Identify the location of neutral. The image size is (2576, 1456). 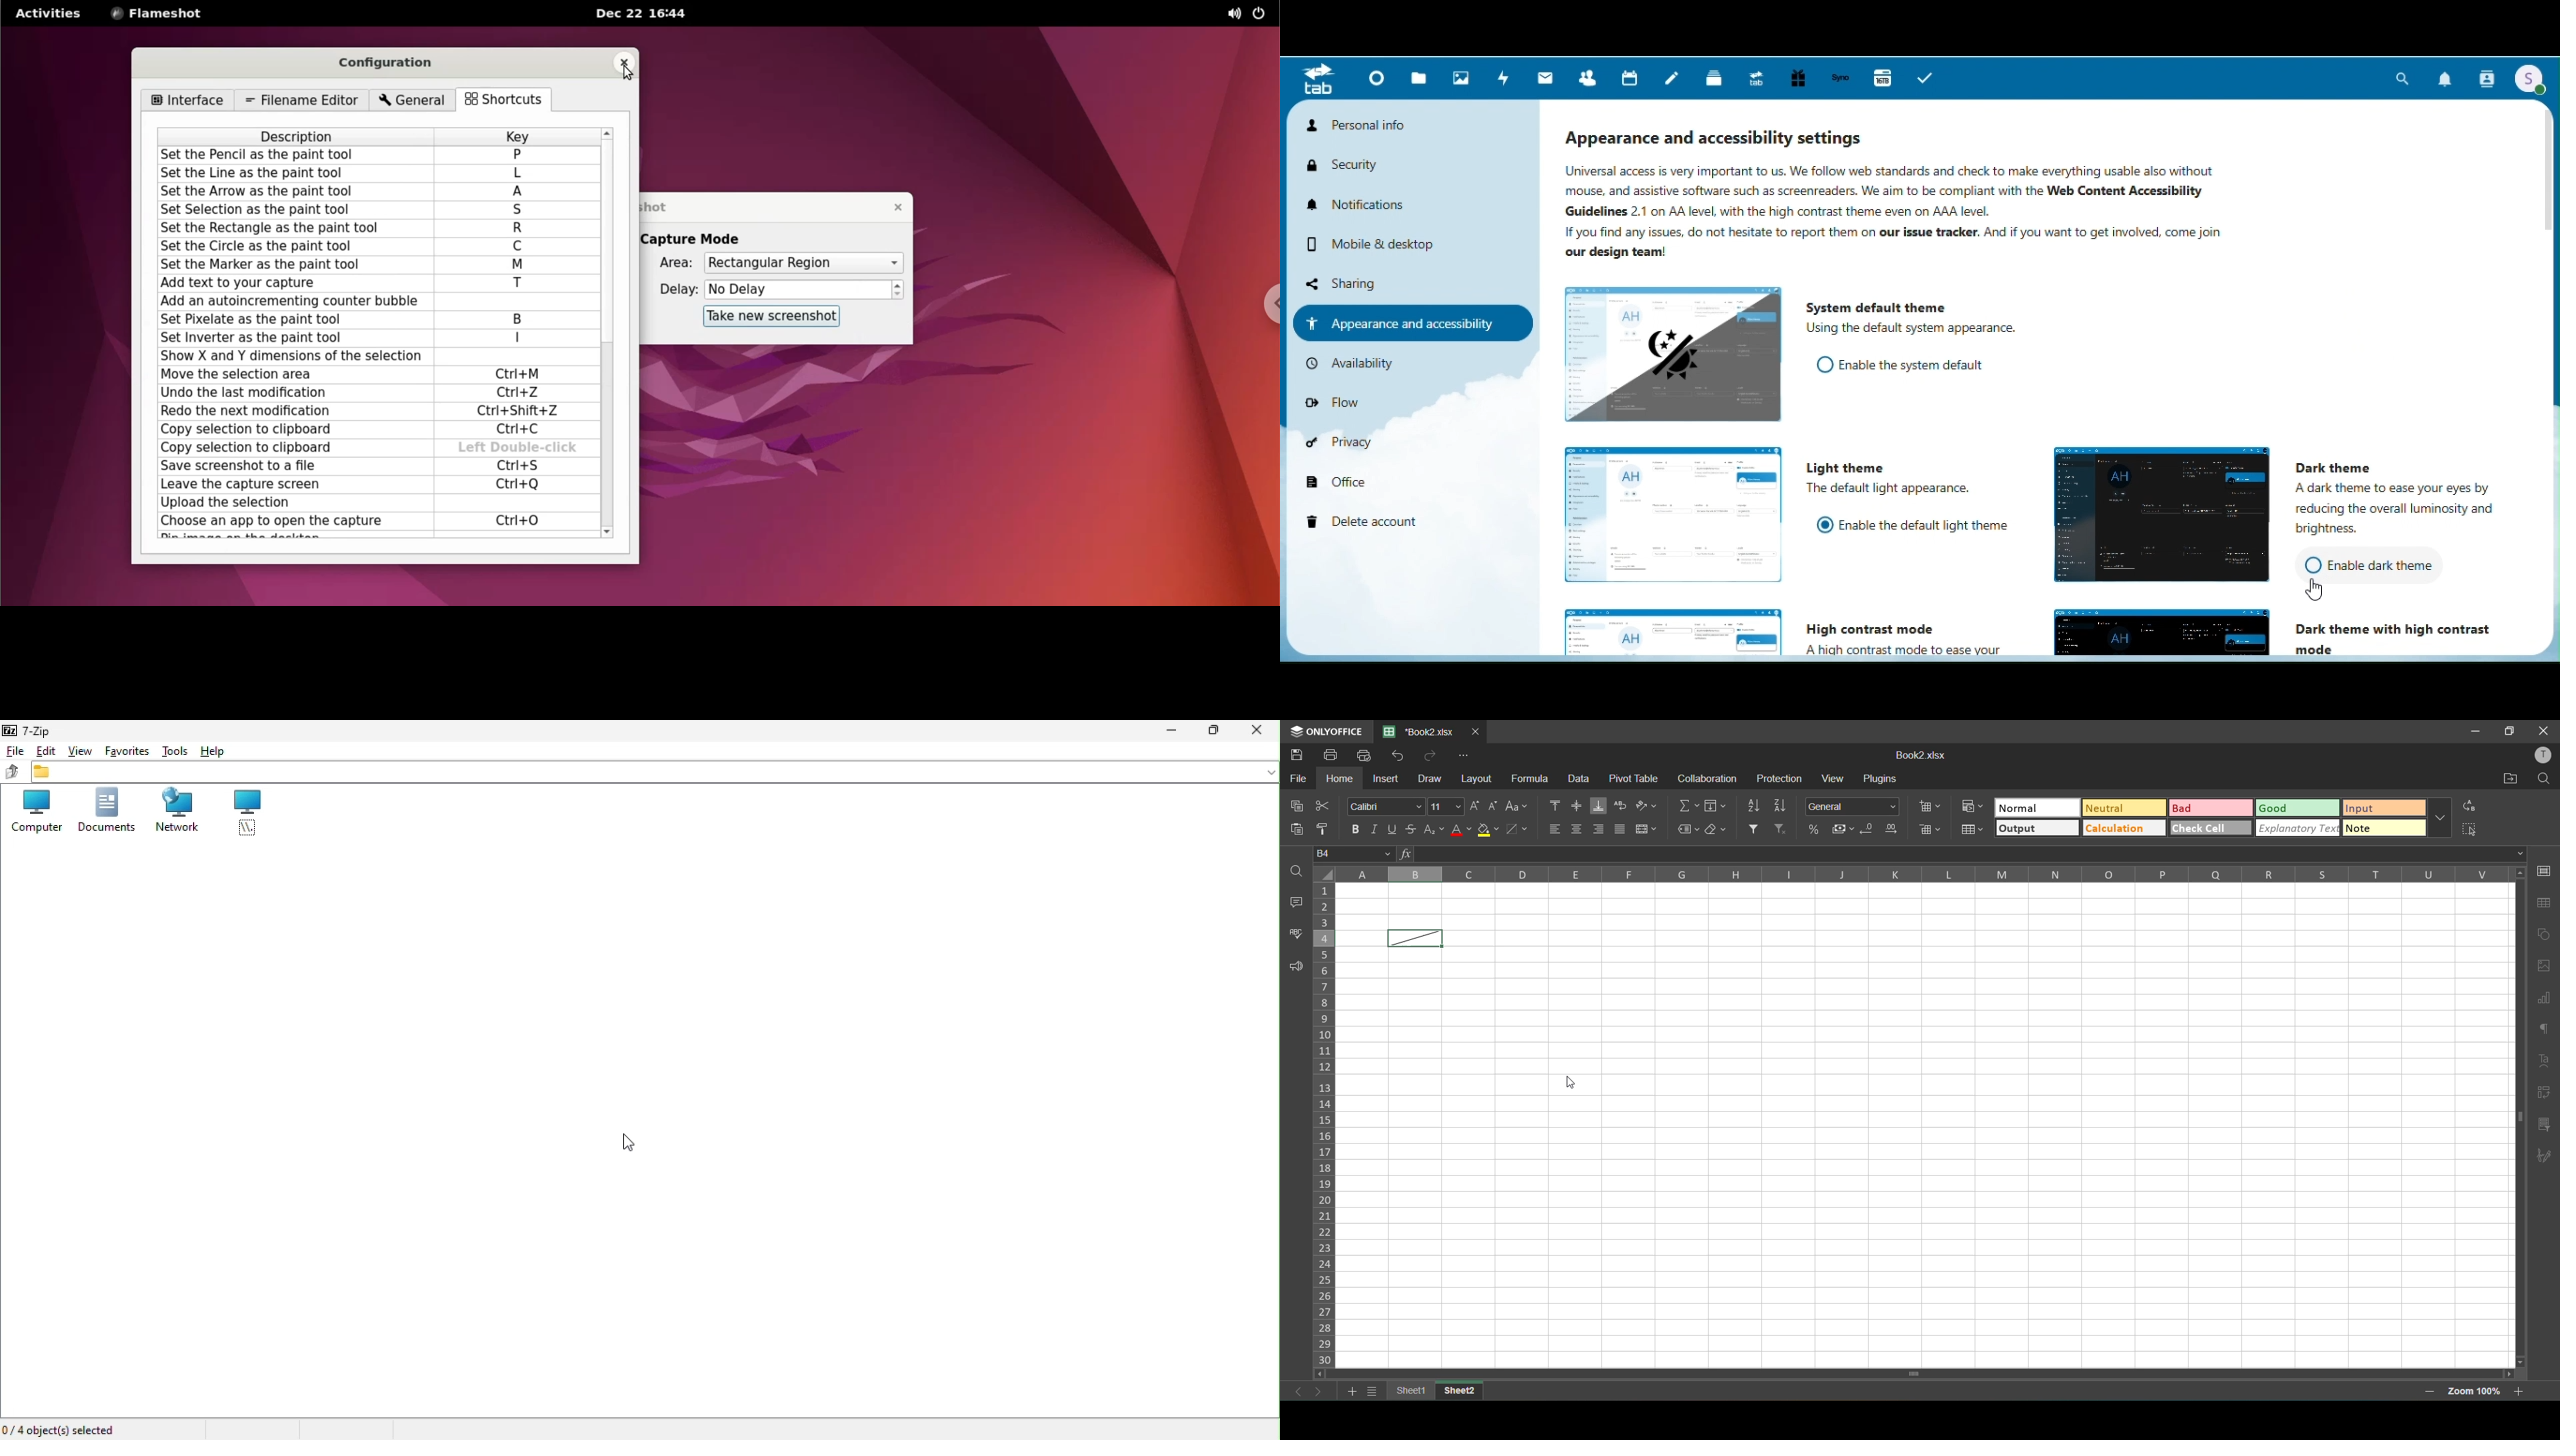
(2122, 810).